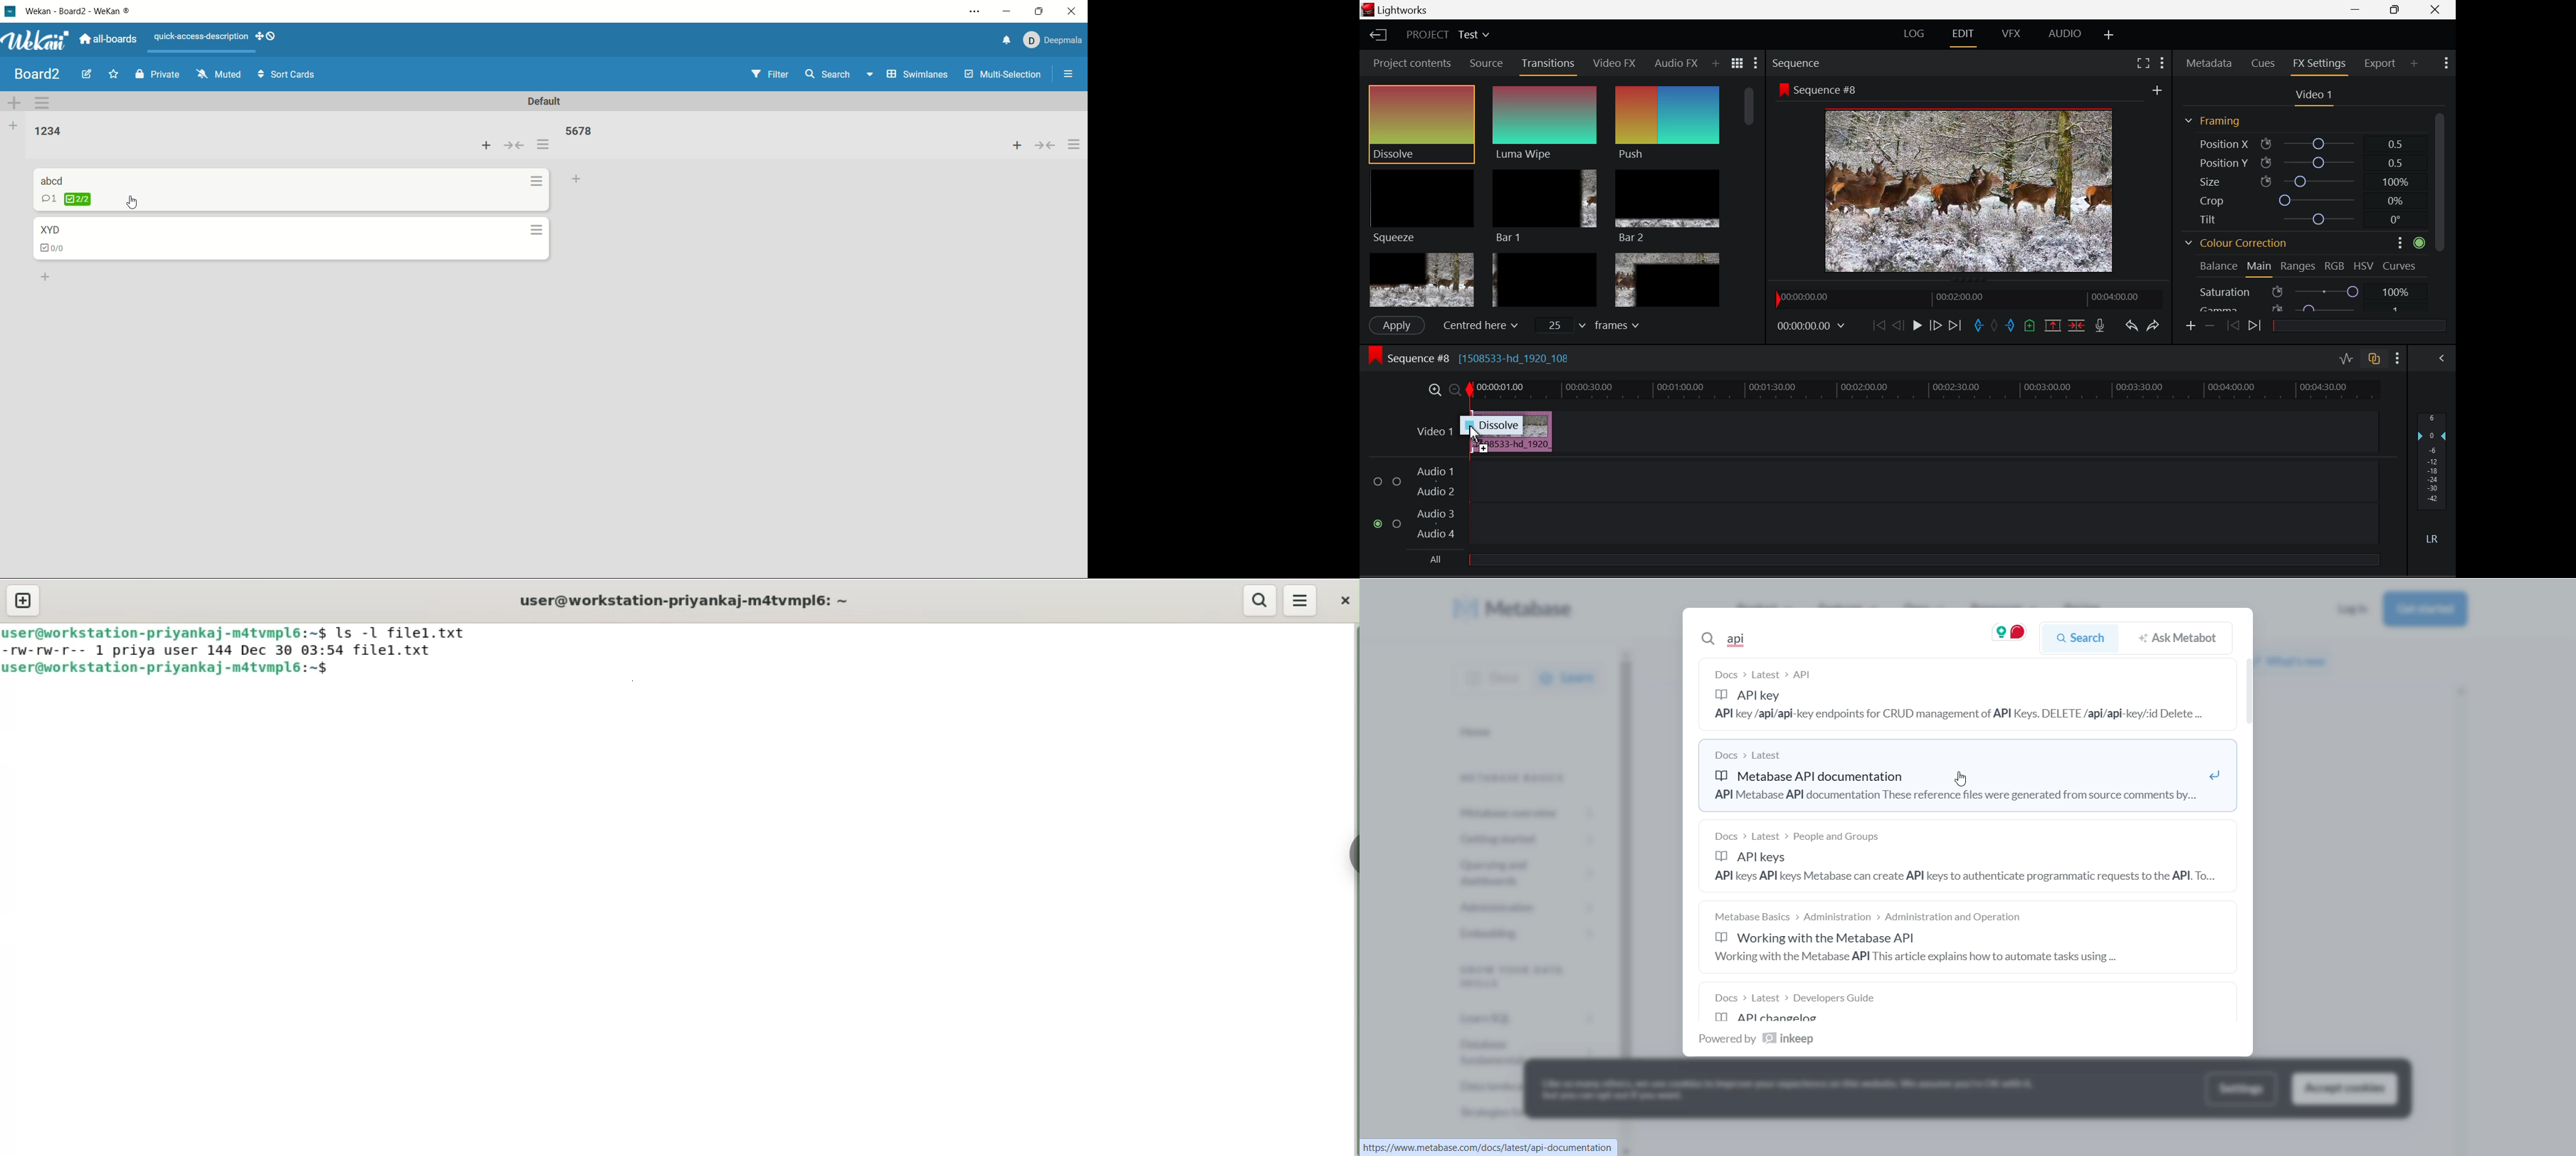 Image resolution: width=2576 pixels, height=1176 pixels. What do you see at coordinates (286, 75) in the screenshot?
I see `sort cards` at bounding box center [286, 75].